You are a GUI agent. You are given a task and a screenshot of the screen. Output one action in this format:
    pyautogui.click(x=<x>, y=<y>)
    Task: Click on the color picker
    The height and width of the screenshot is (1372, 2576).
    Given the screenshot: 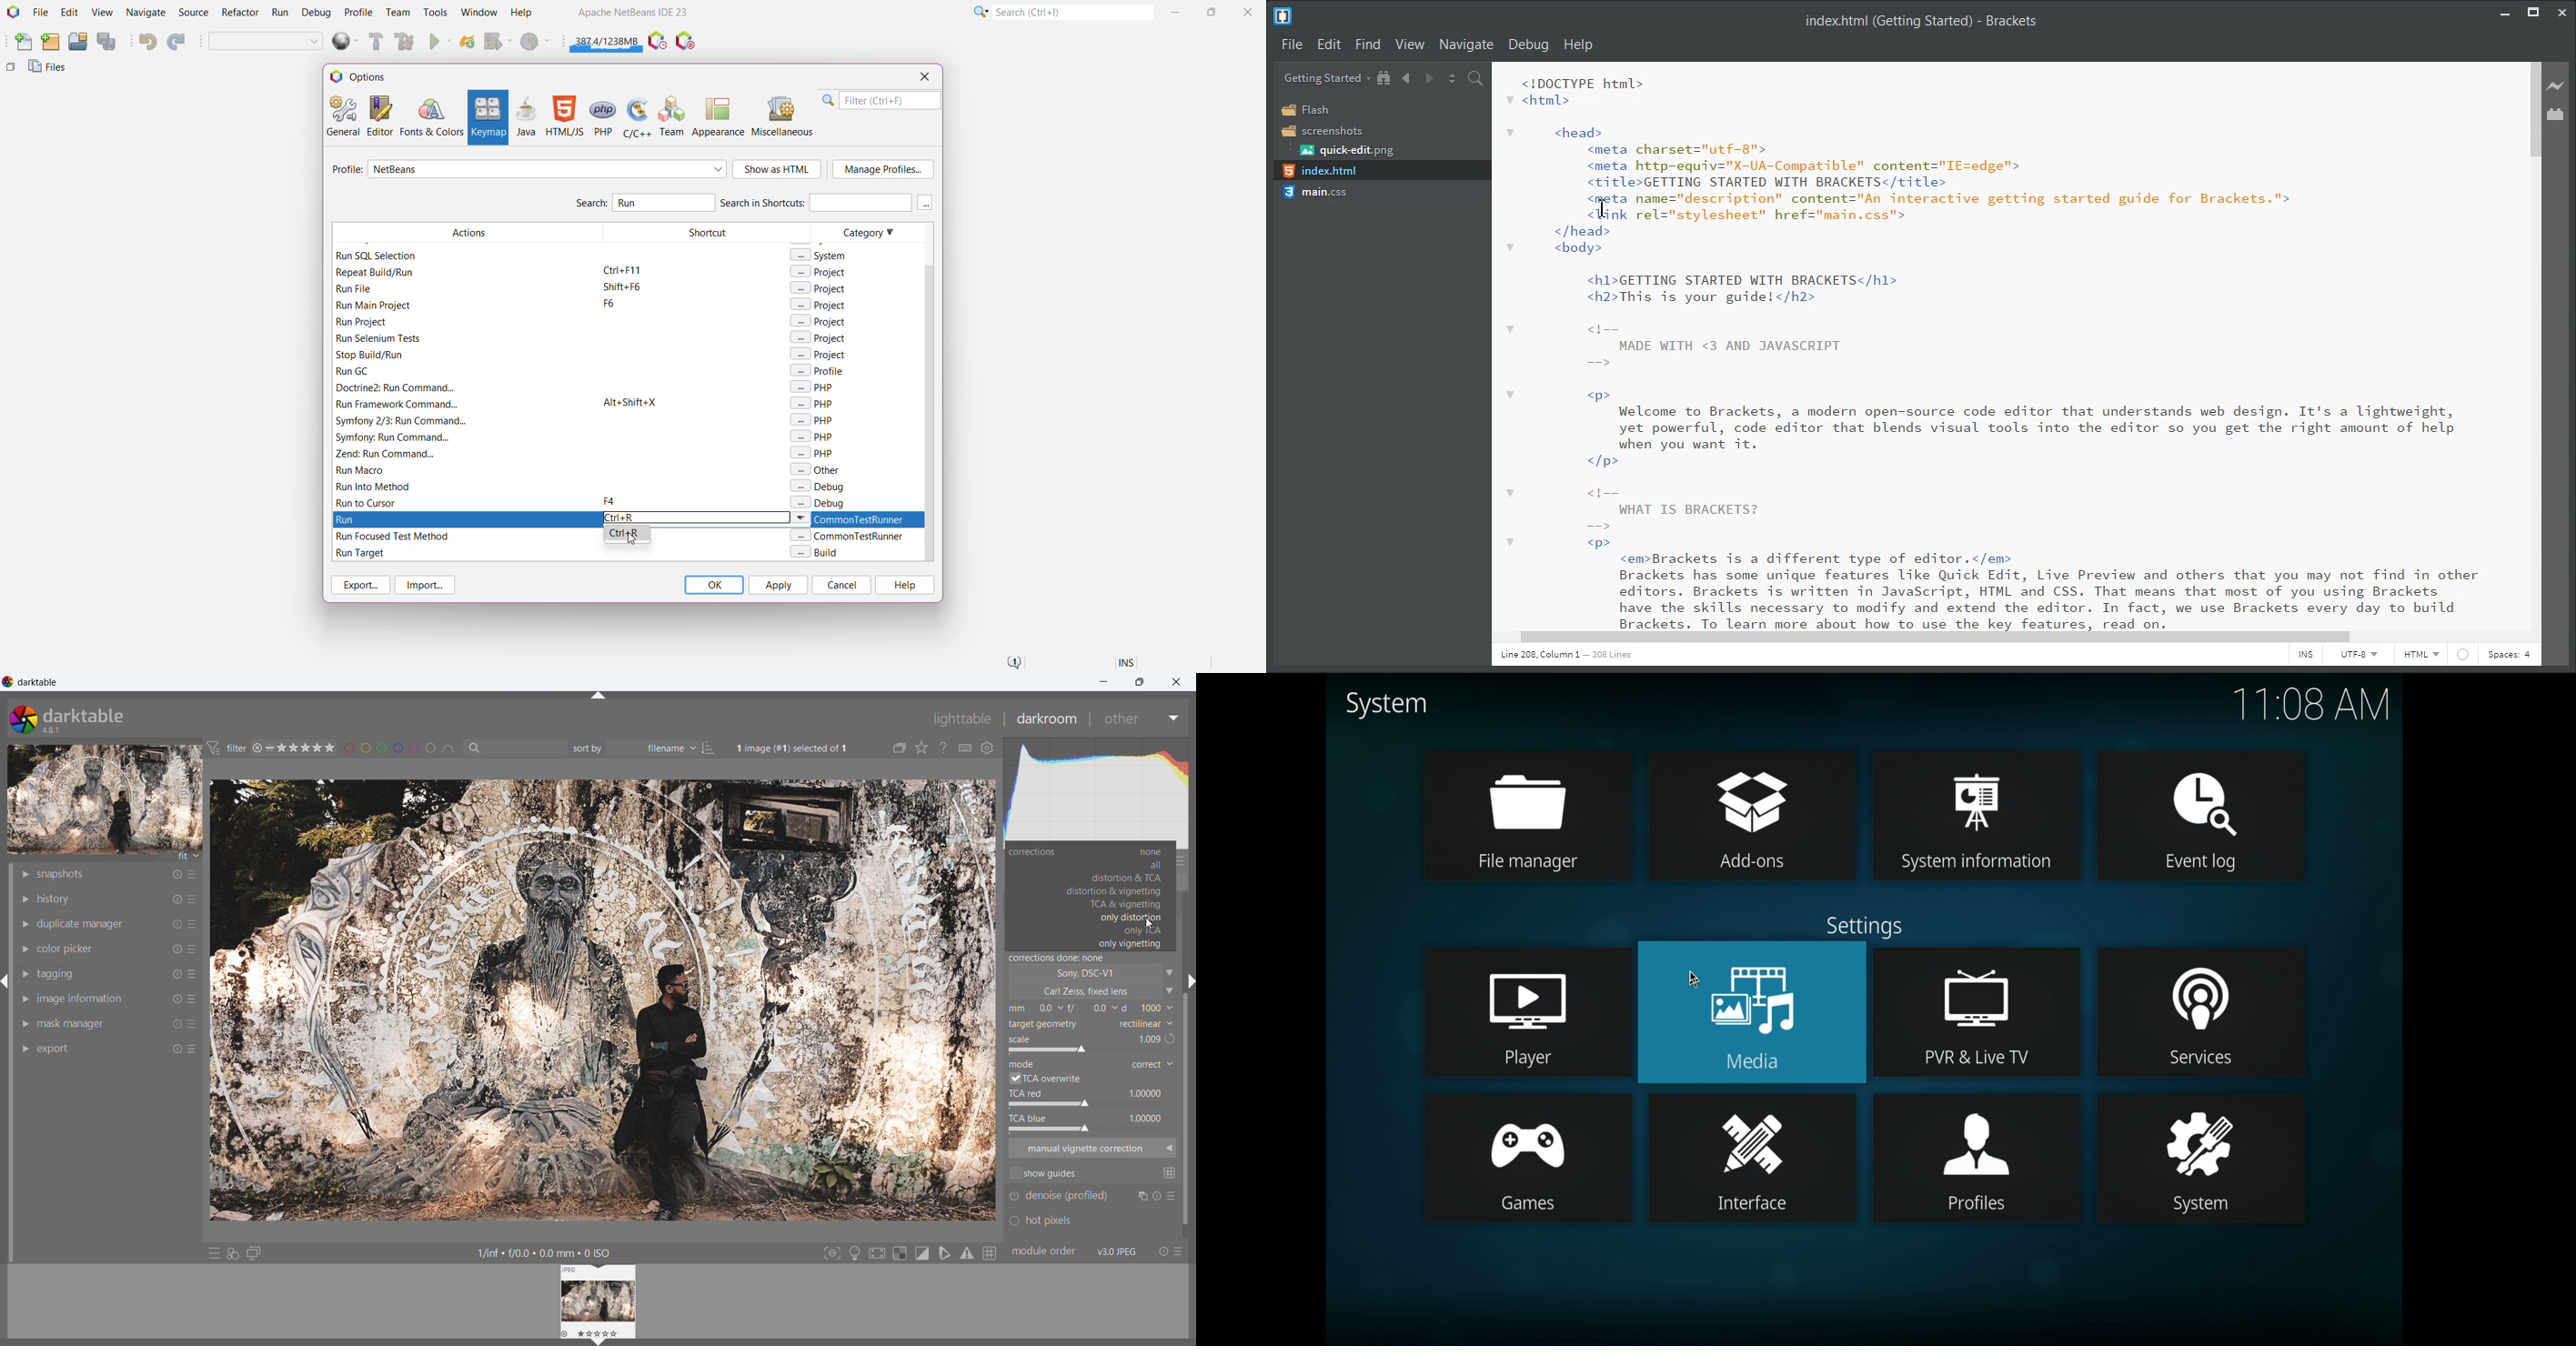 What is the action you would take?
    pyautogui.click(x=66, y=949)
    